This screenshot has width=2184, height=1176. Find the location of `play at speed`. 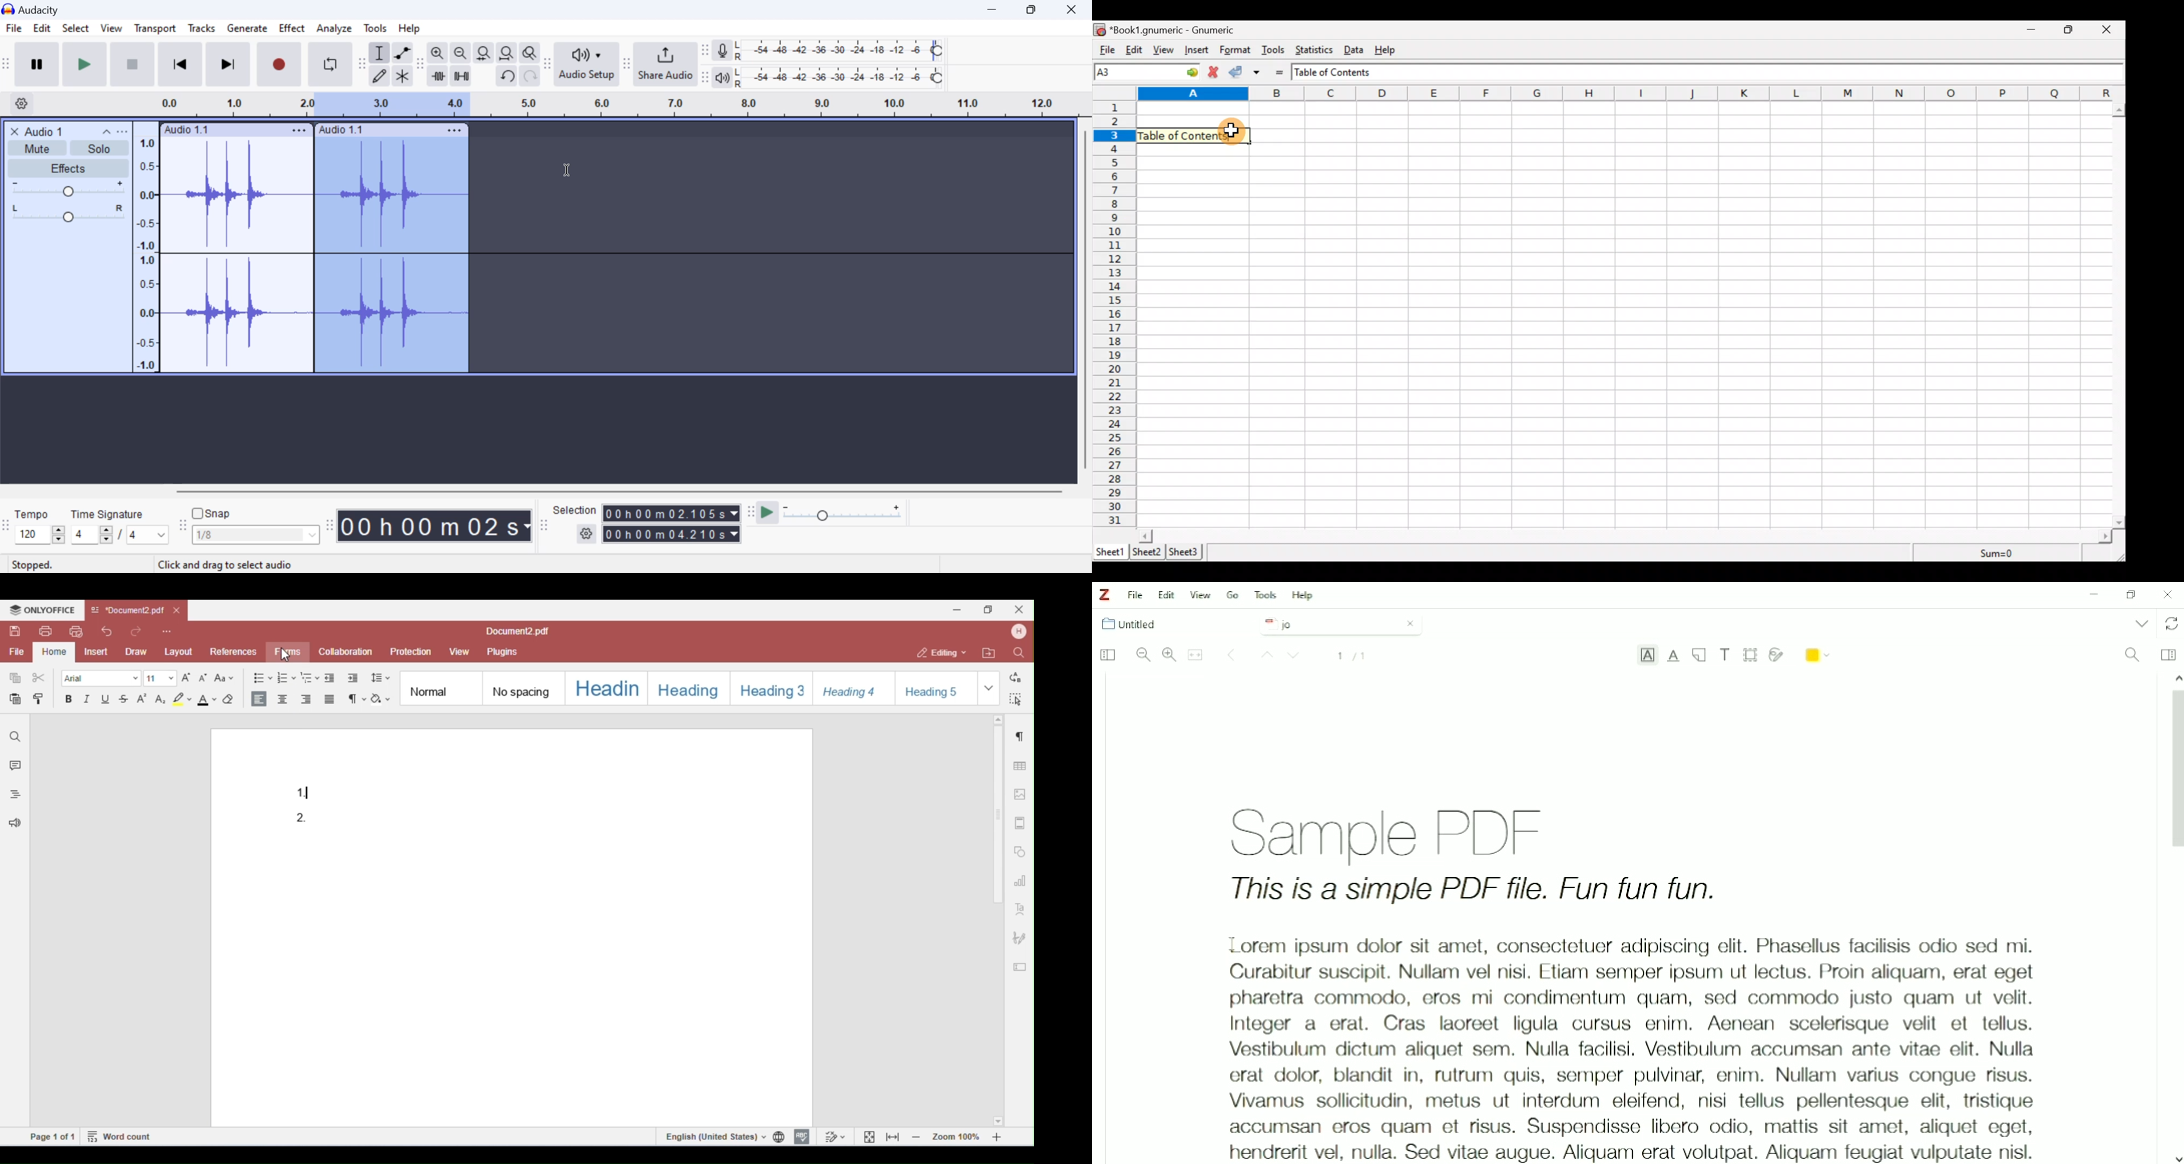

play at speed is located at coordinates (767, 514).